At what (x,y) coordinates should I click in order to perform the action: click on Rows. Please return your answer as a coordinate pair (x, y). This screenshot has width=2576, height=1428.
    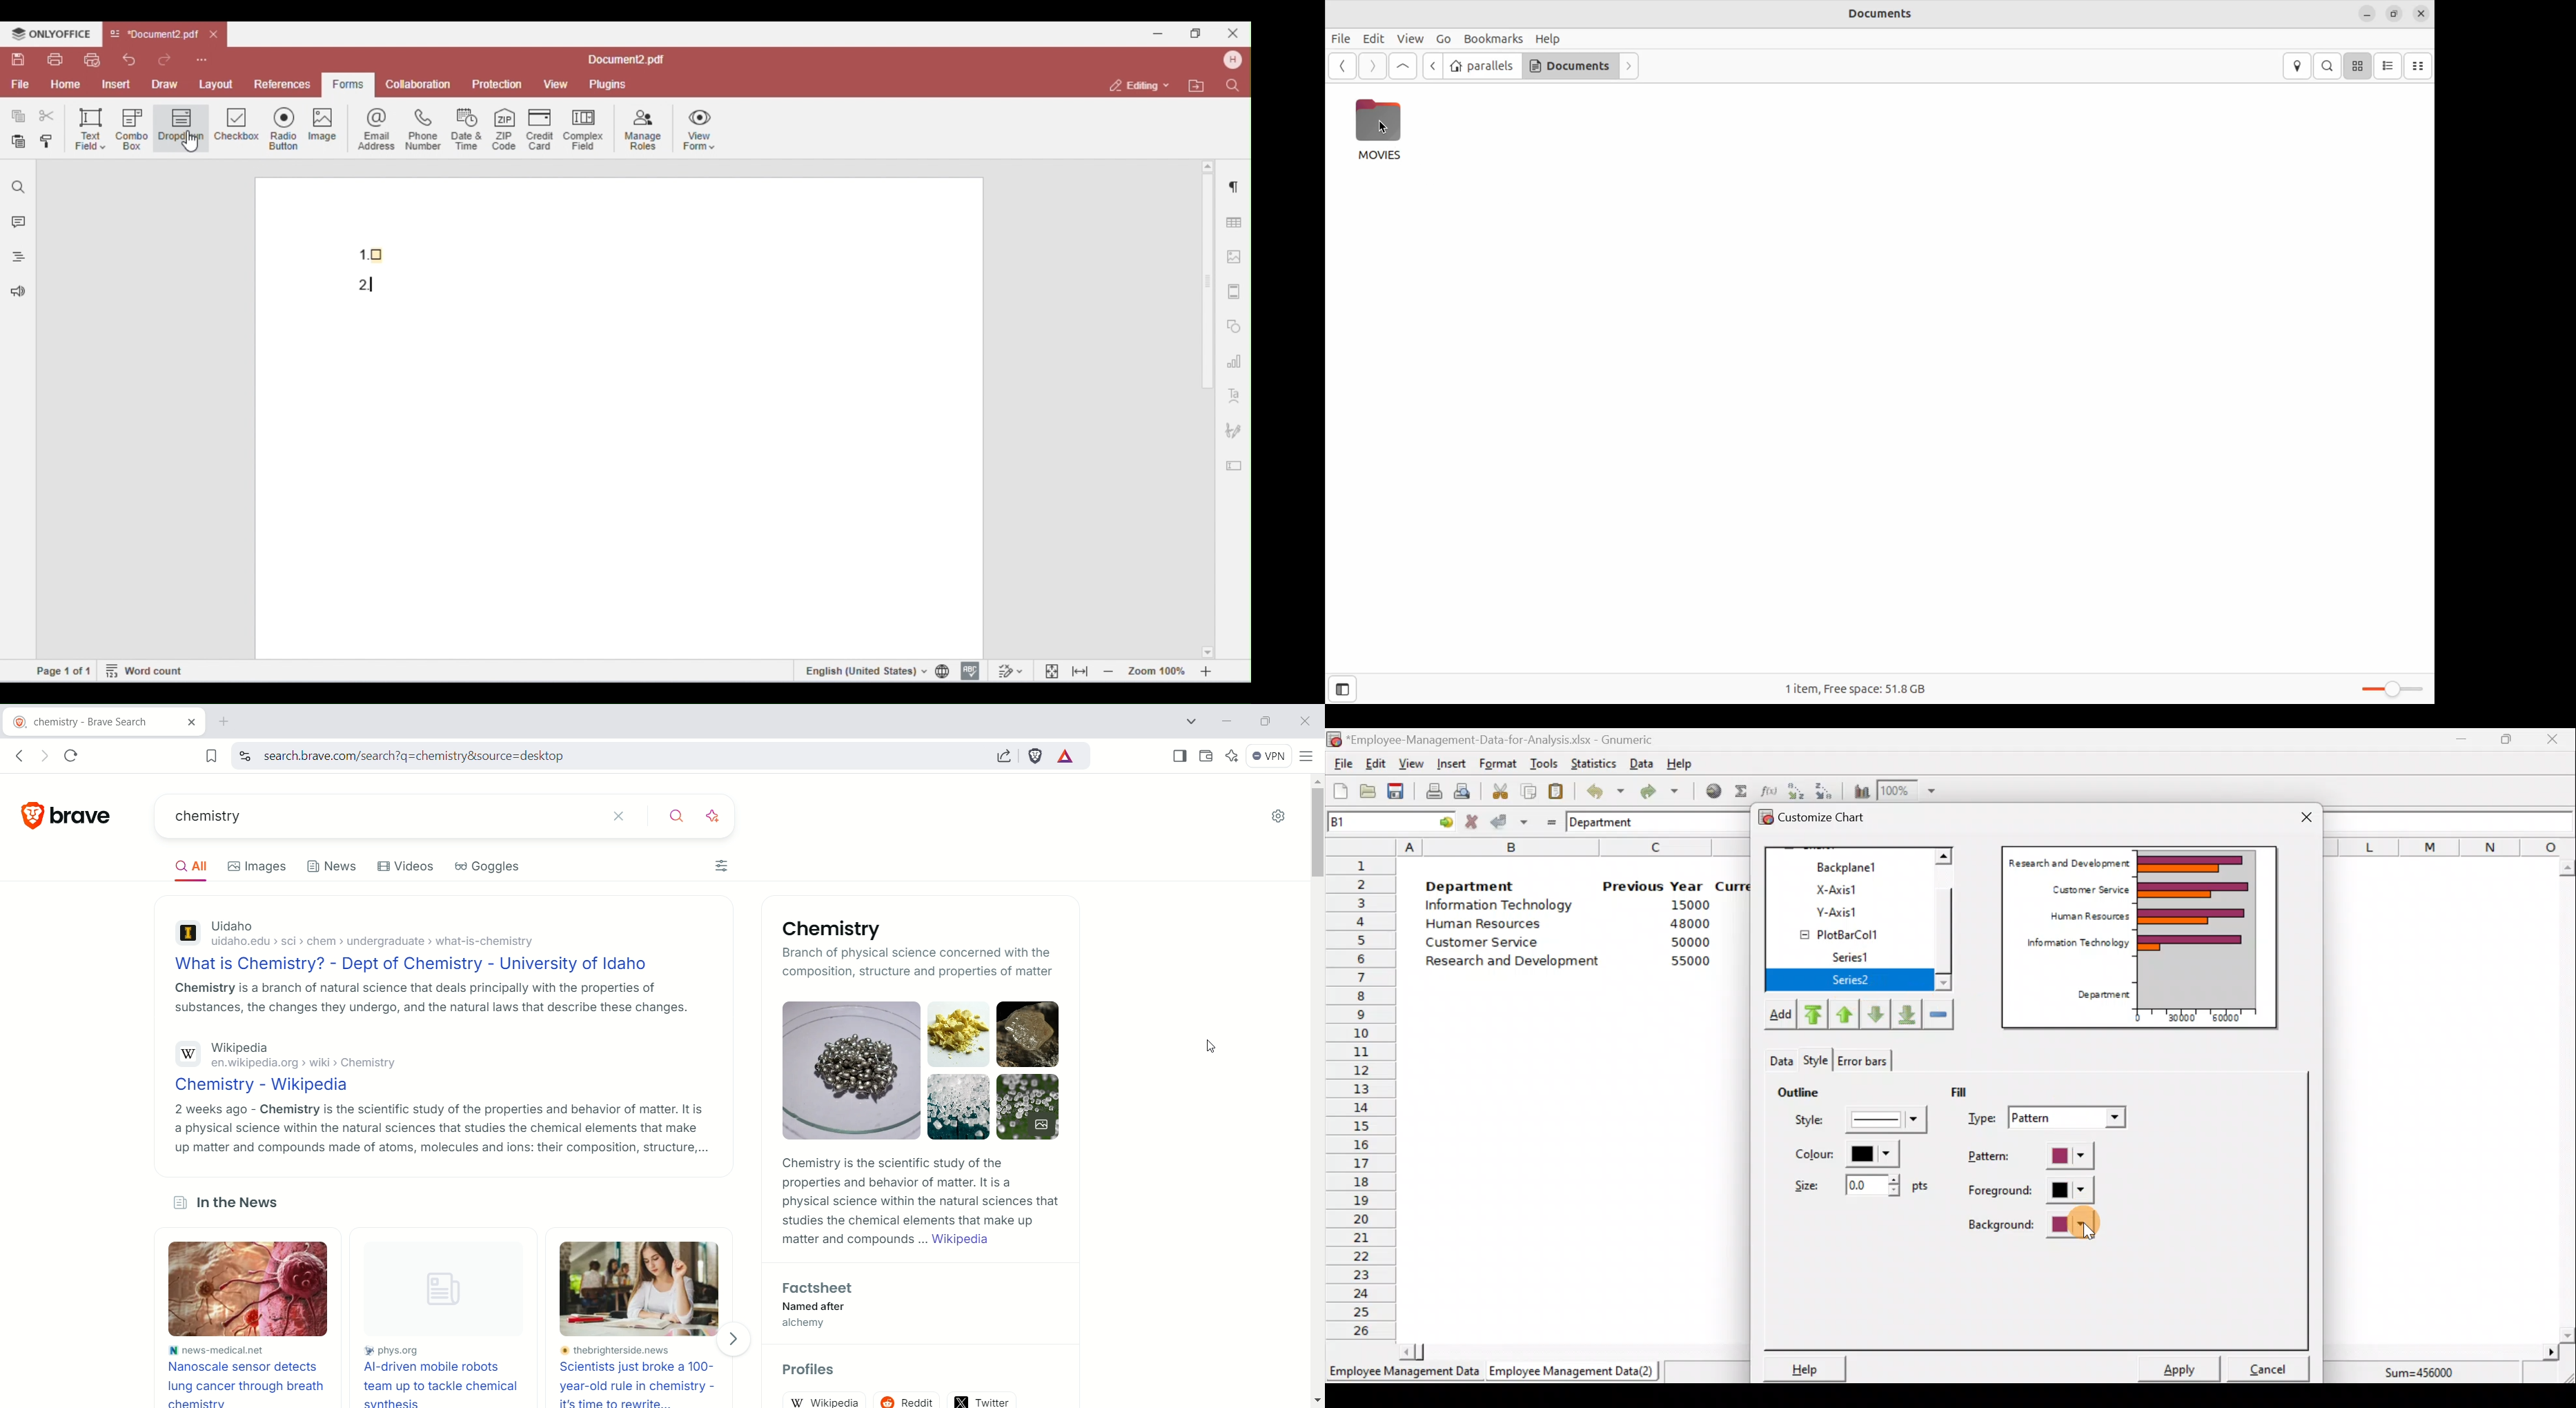
    Looking at the image, I should click on (1361, 1096).